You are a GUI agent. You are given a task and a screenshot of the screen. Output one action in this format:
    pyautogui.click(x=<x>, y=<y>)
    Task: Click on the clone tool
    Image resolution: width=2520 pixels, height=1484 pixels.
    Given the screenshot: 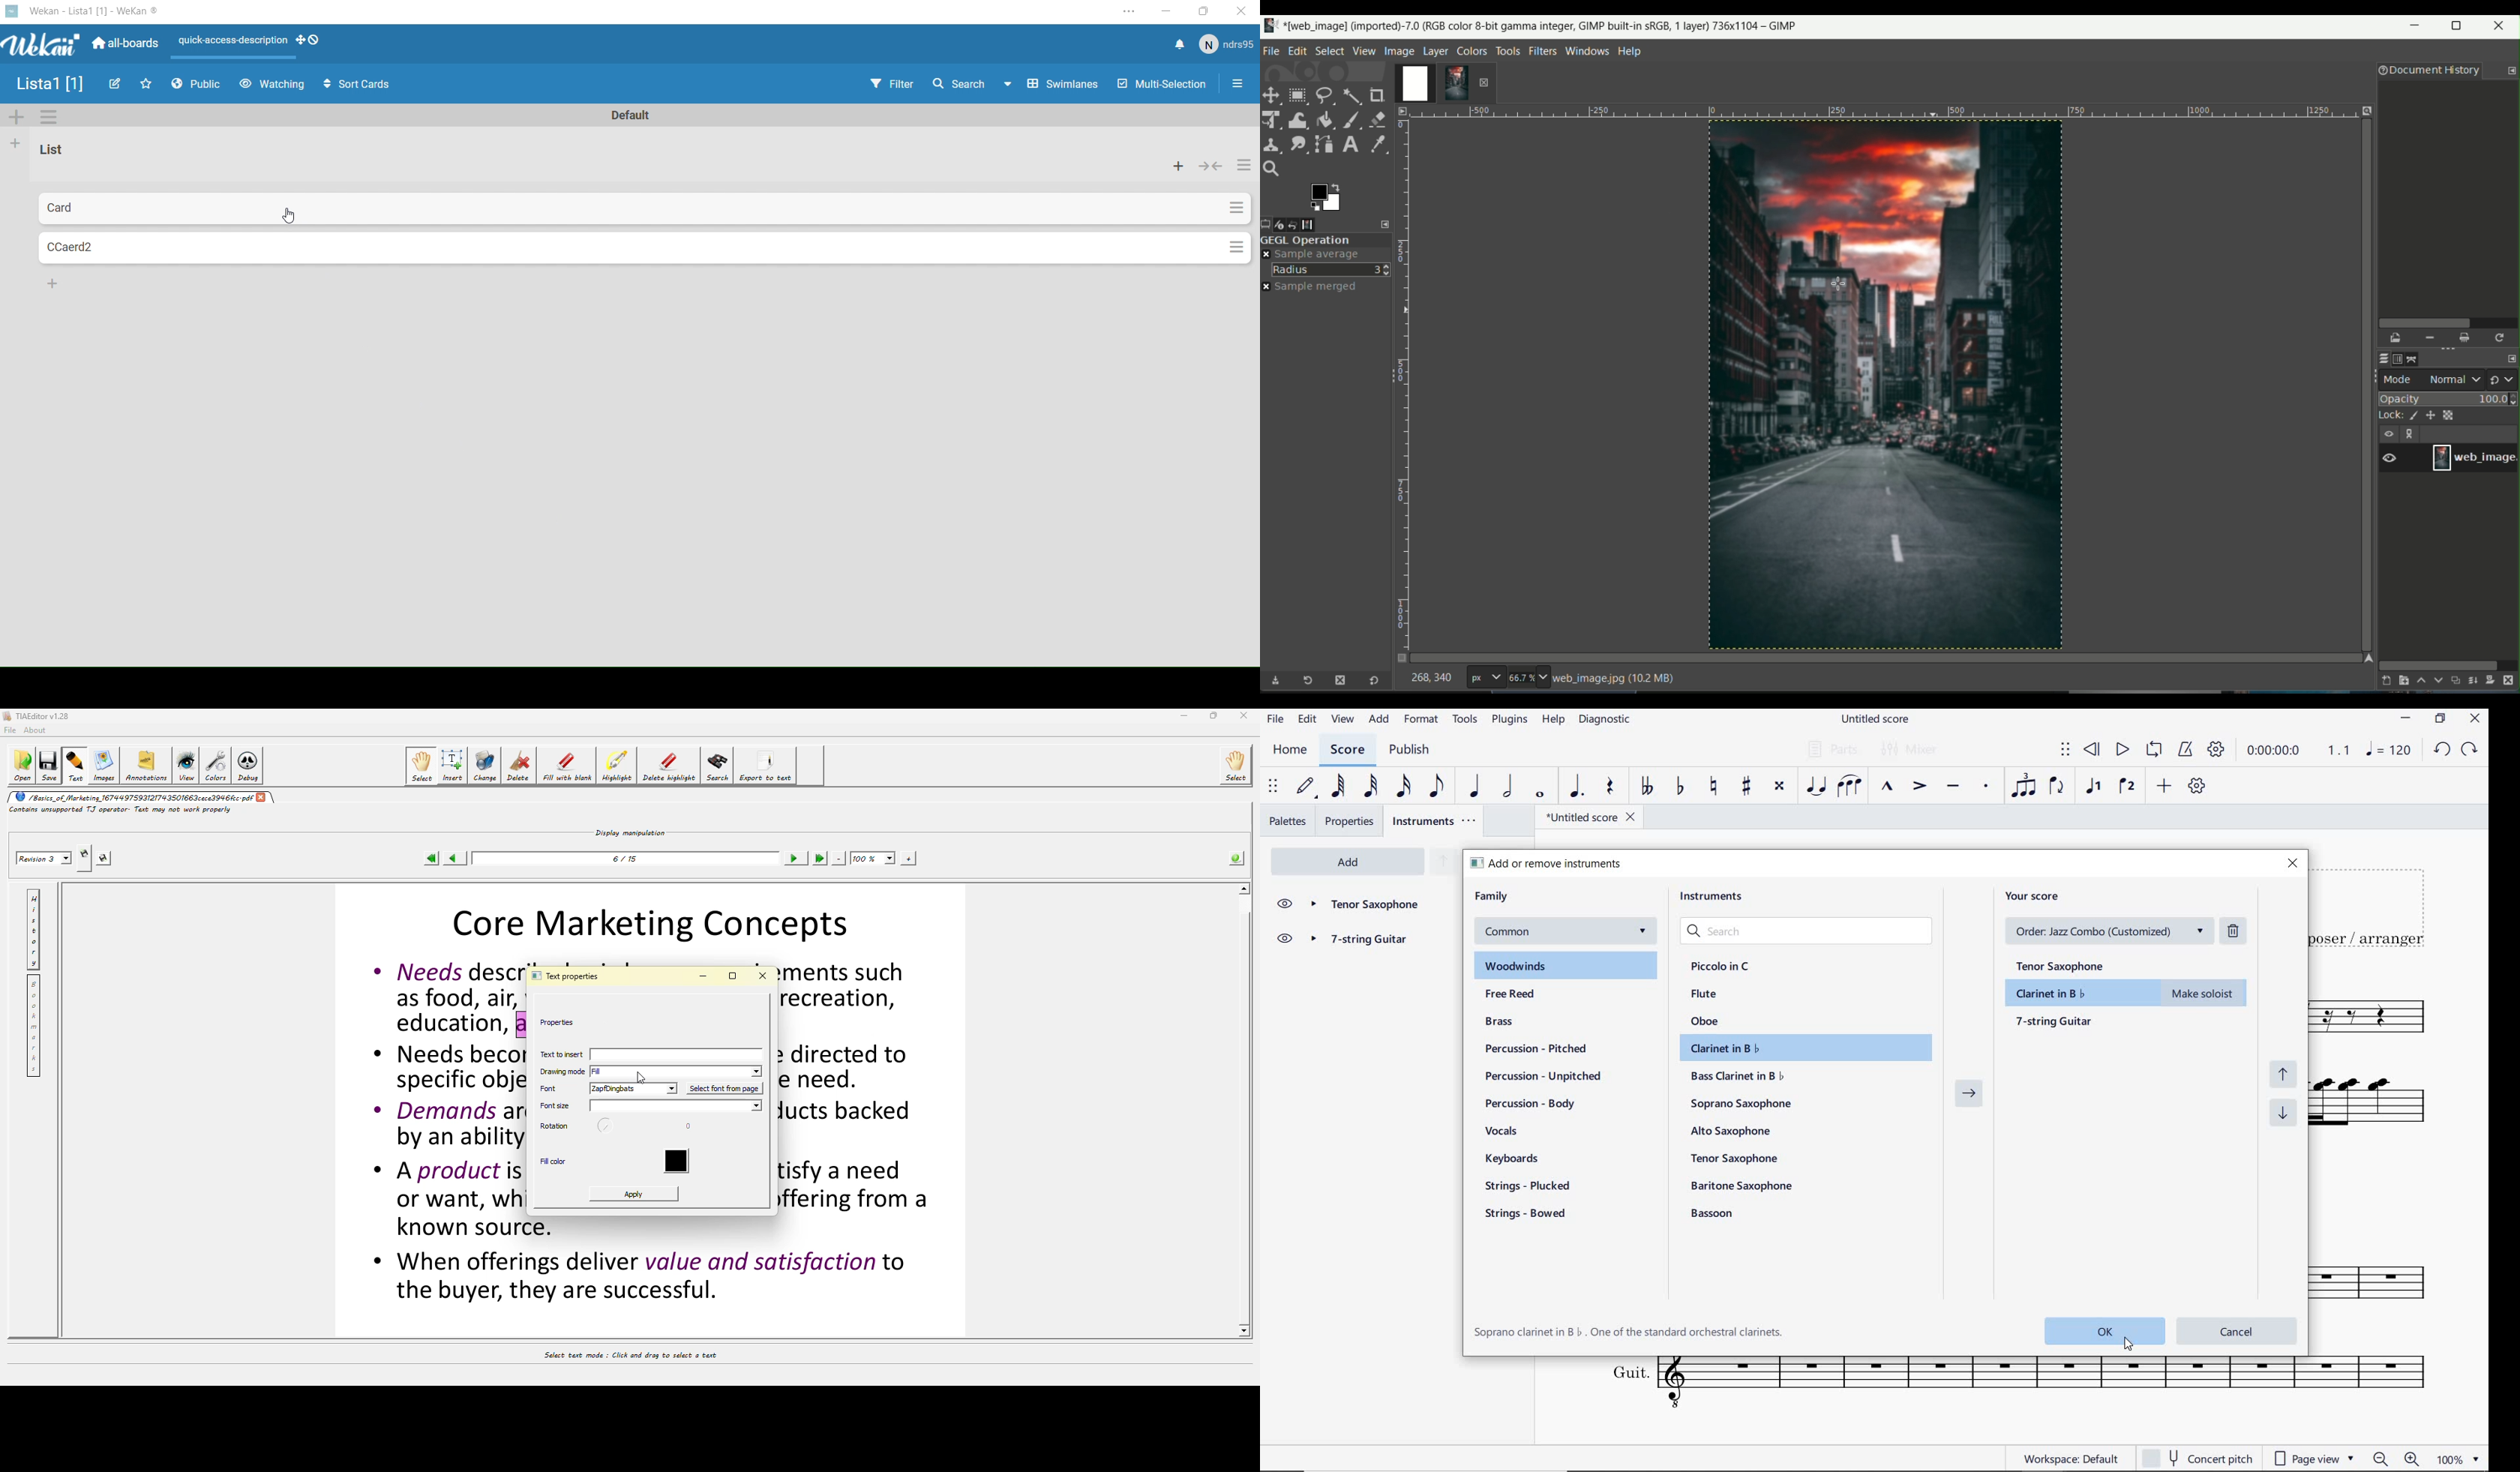 What is the action you would take?
    pyautogui.click(x=1272, y=144)
    